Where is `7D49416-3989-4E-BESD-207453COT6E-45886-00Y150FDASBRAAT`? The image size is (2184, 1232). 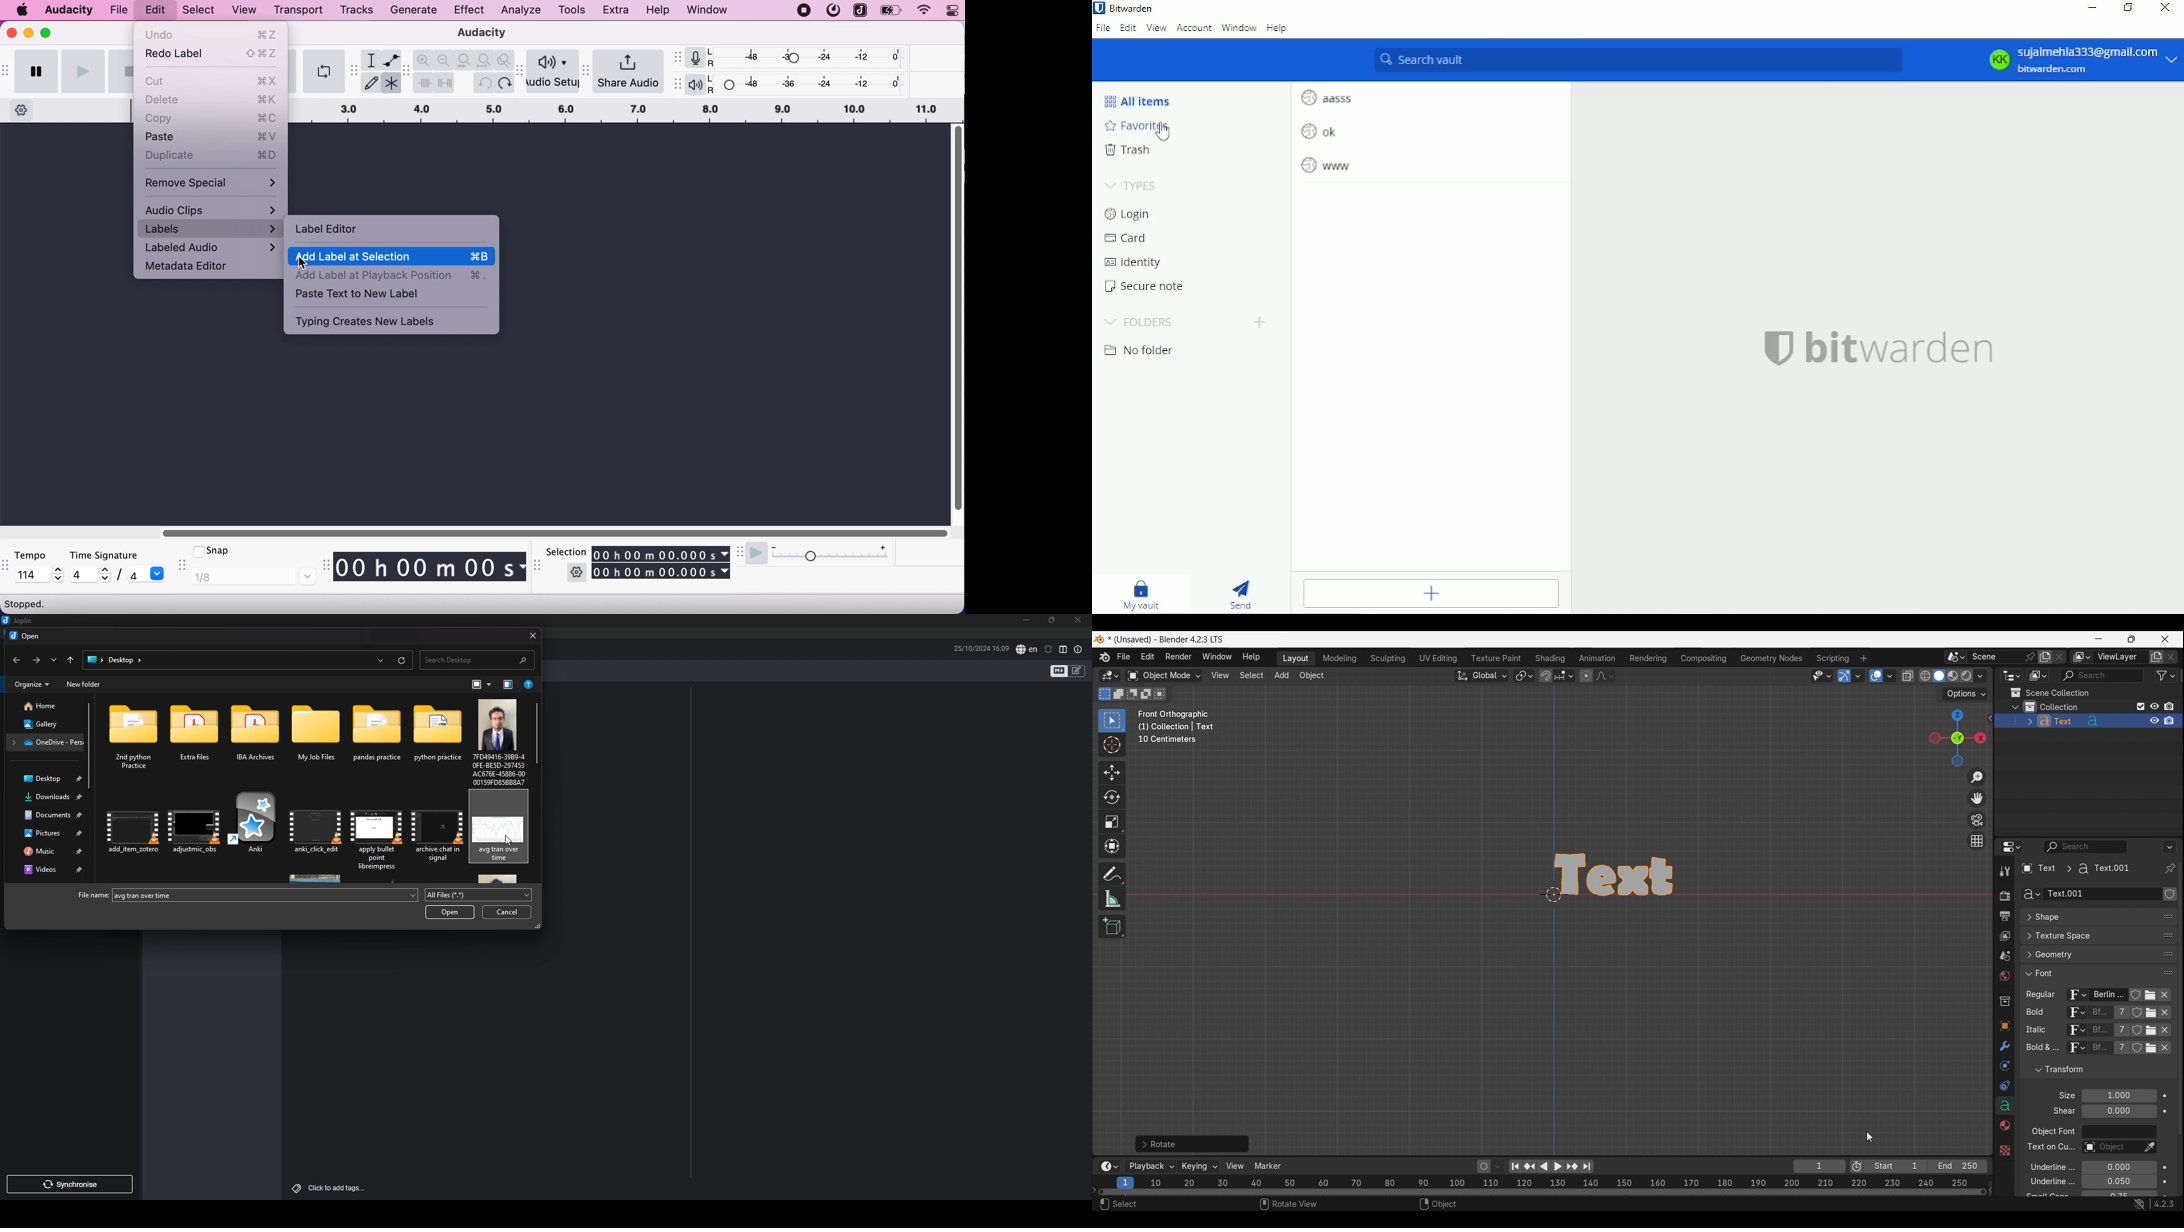 7D49416-3989-4E-BESD-207453COT6E-45886-00Y150FDASBRAAT is located at coordinates (499, 741).